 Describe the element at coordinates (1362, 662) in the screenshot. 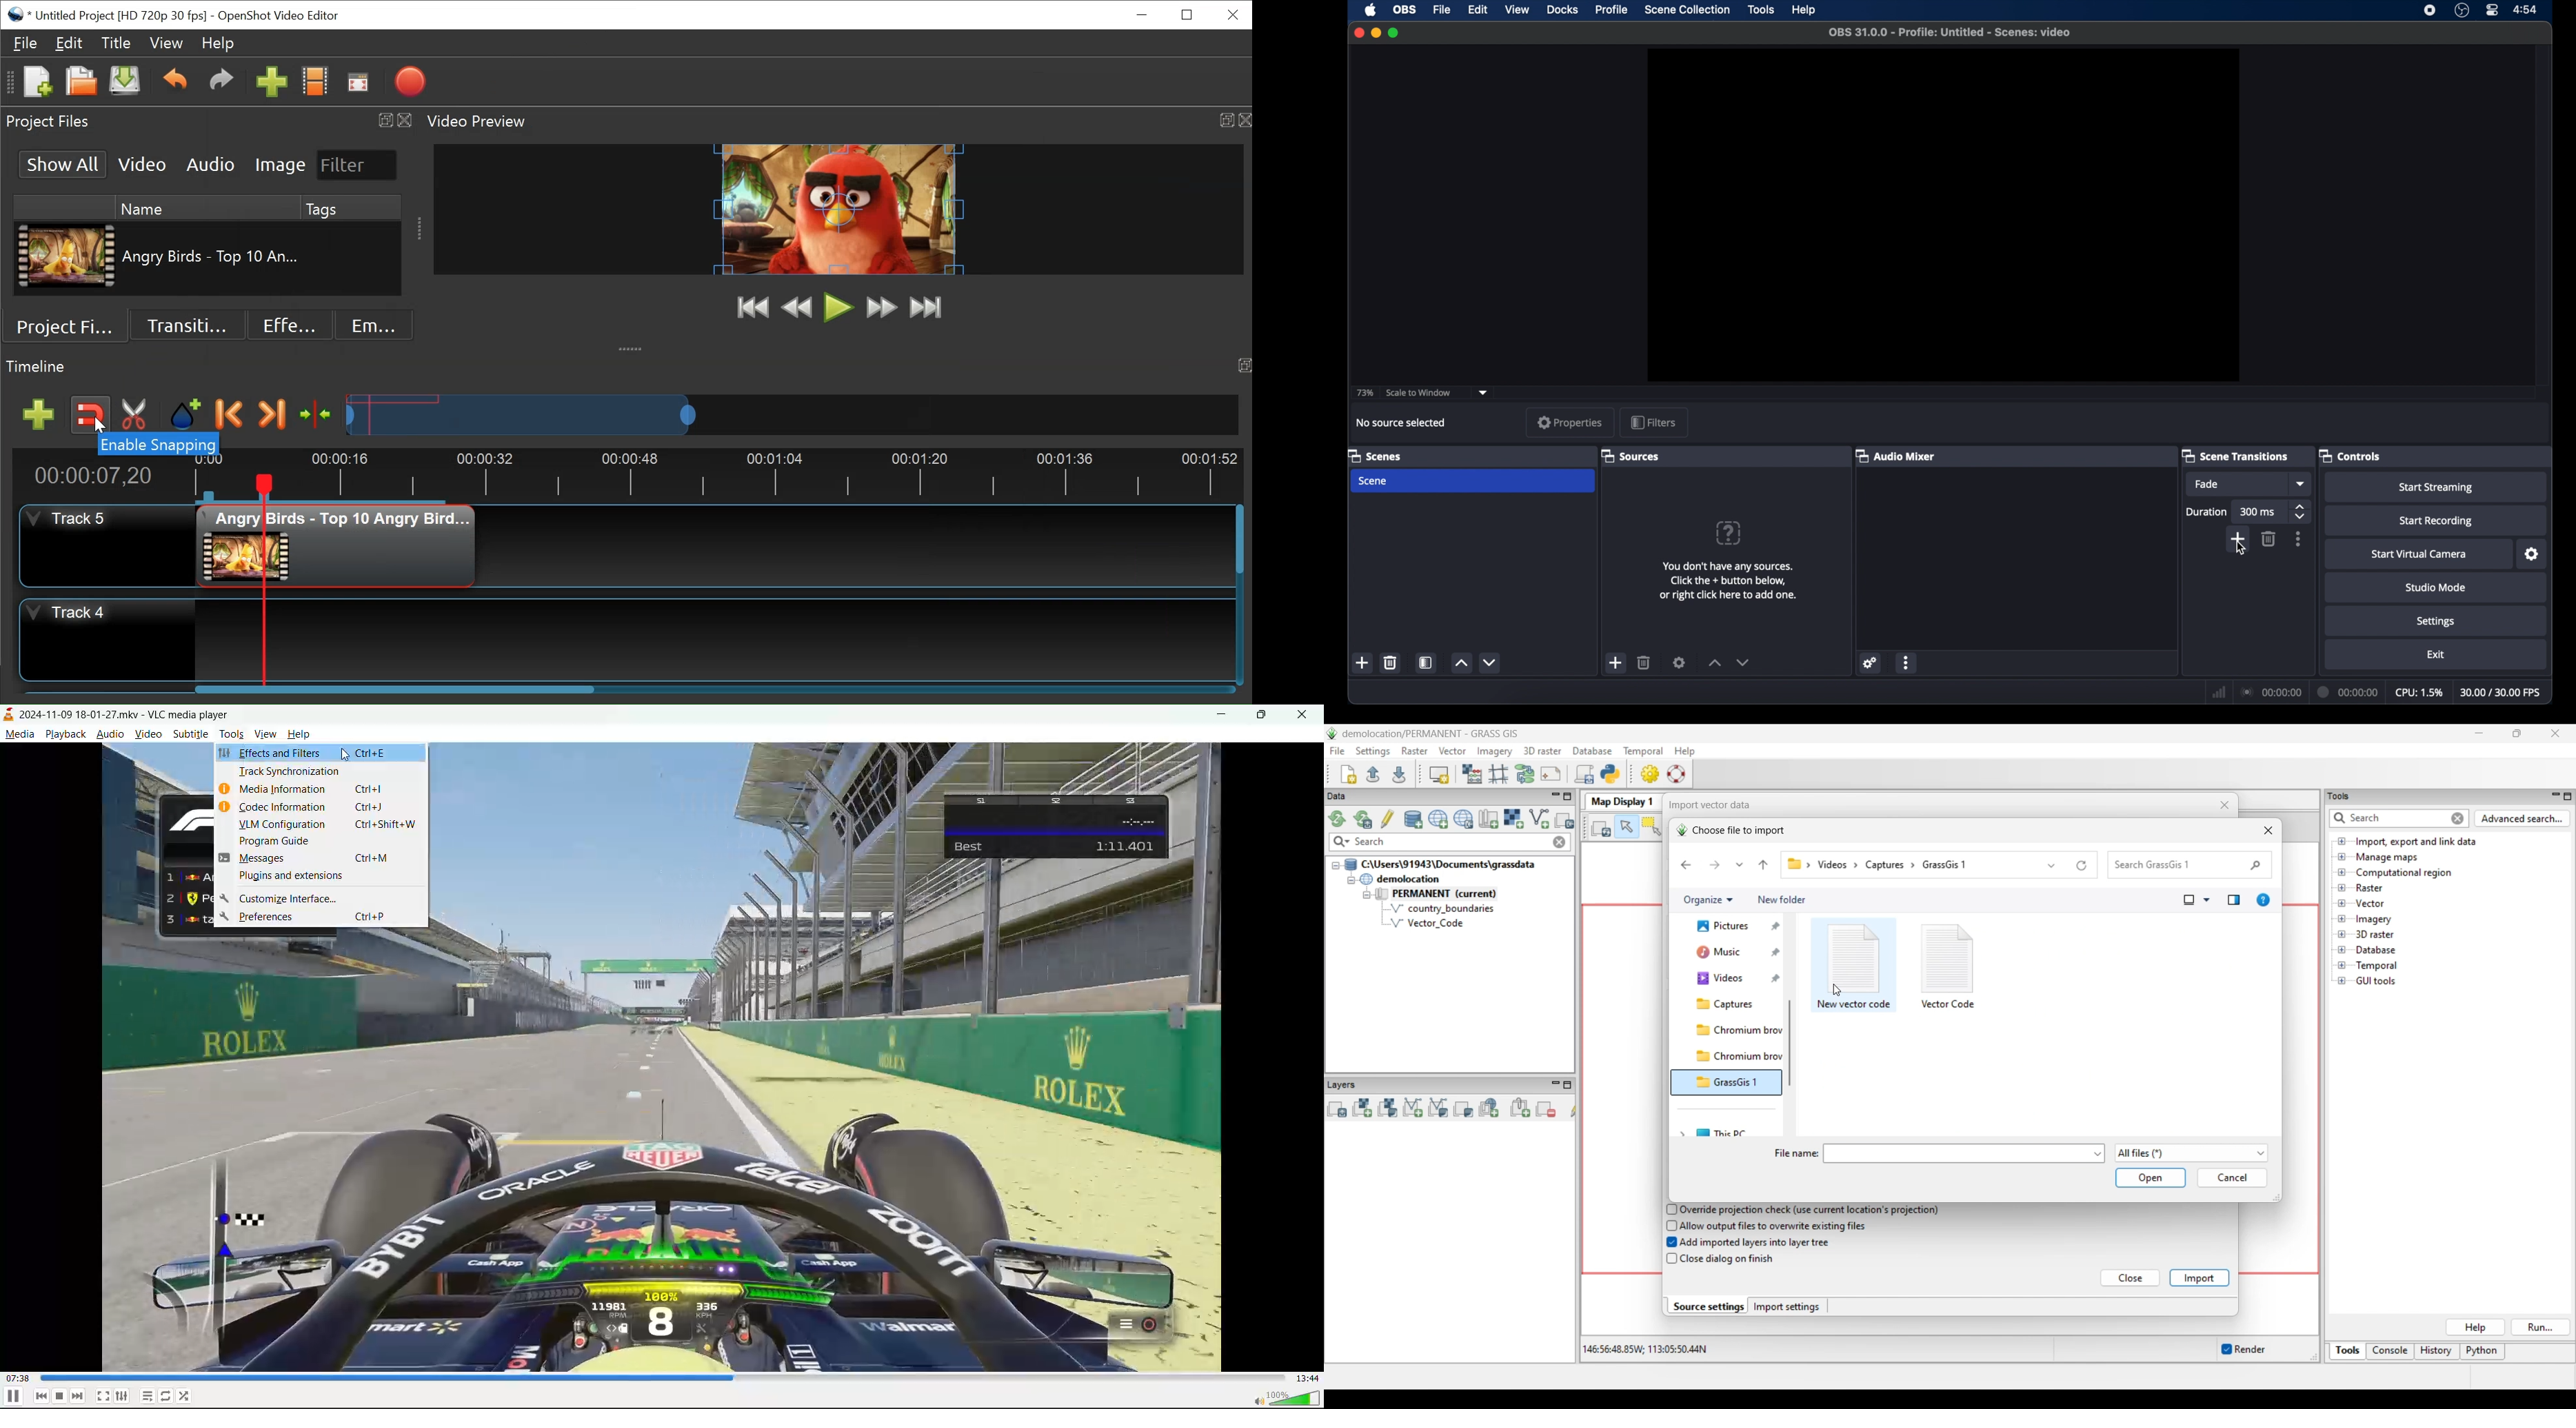

I see `add` at that location.